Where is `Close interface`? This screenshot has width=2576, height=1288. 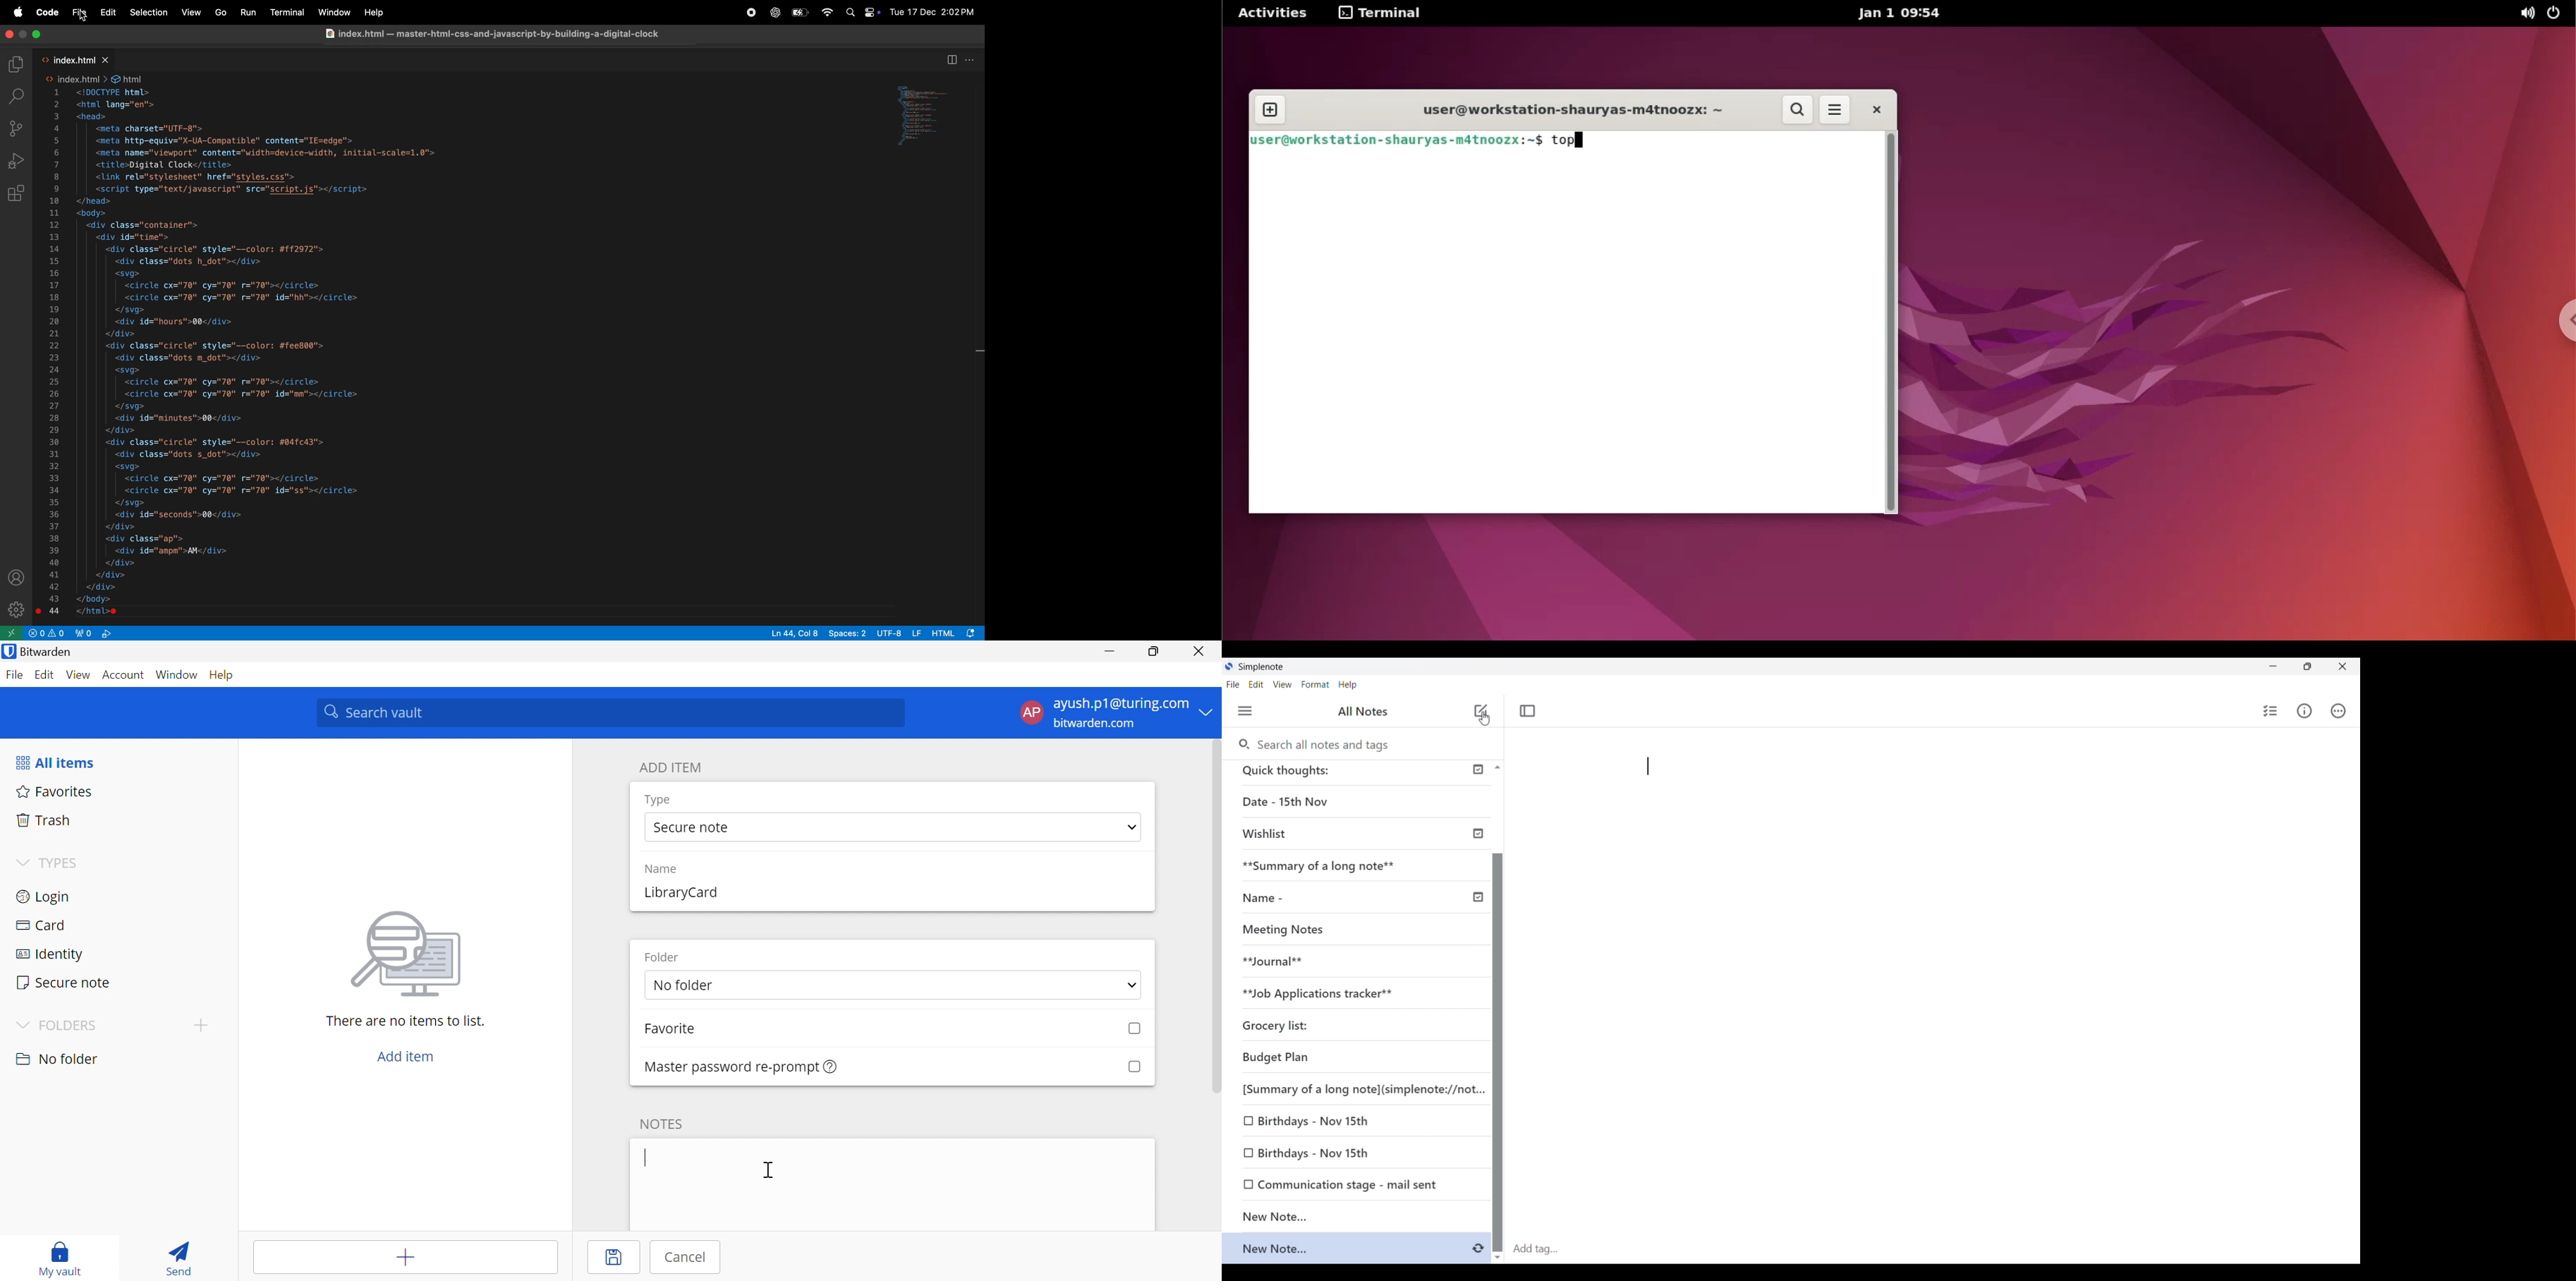 Close interface is located at coordinates (2343, 666).